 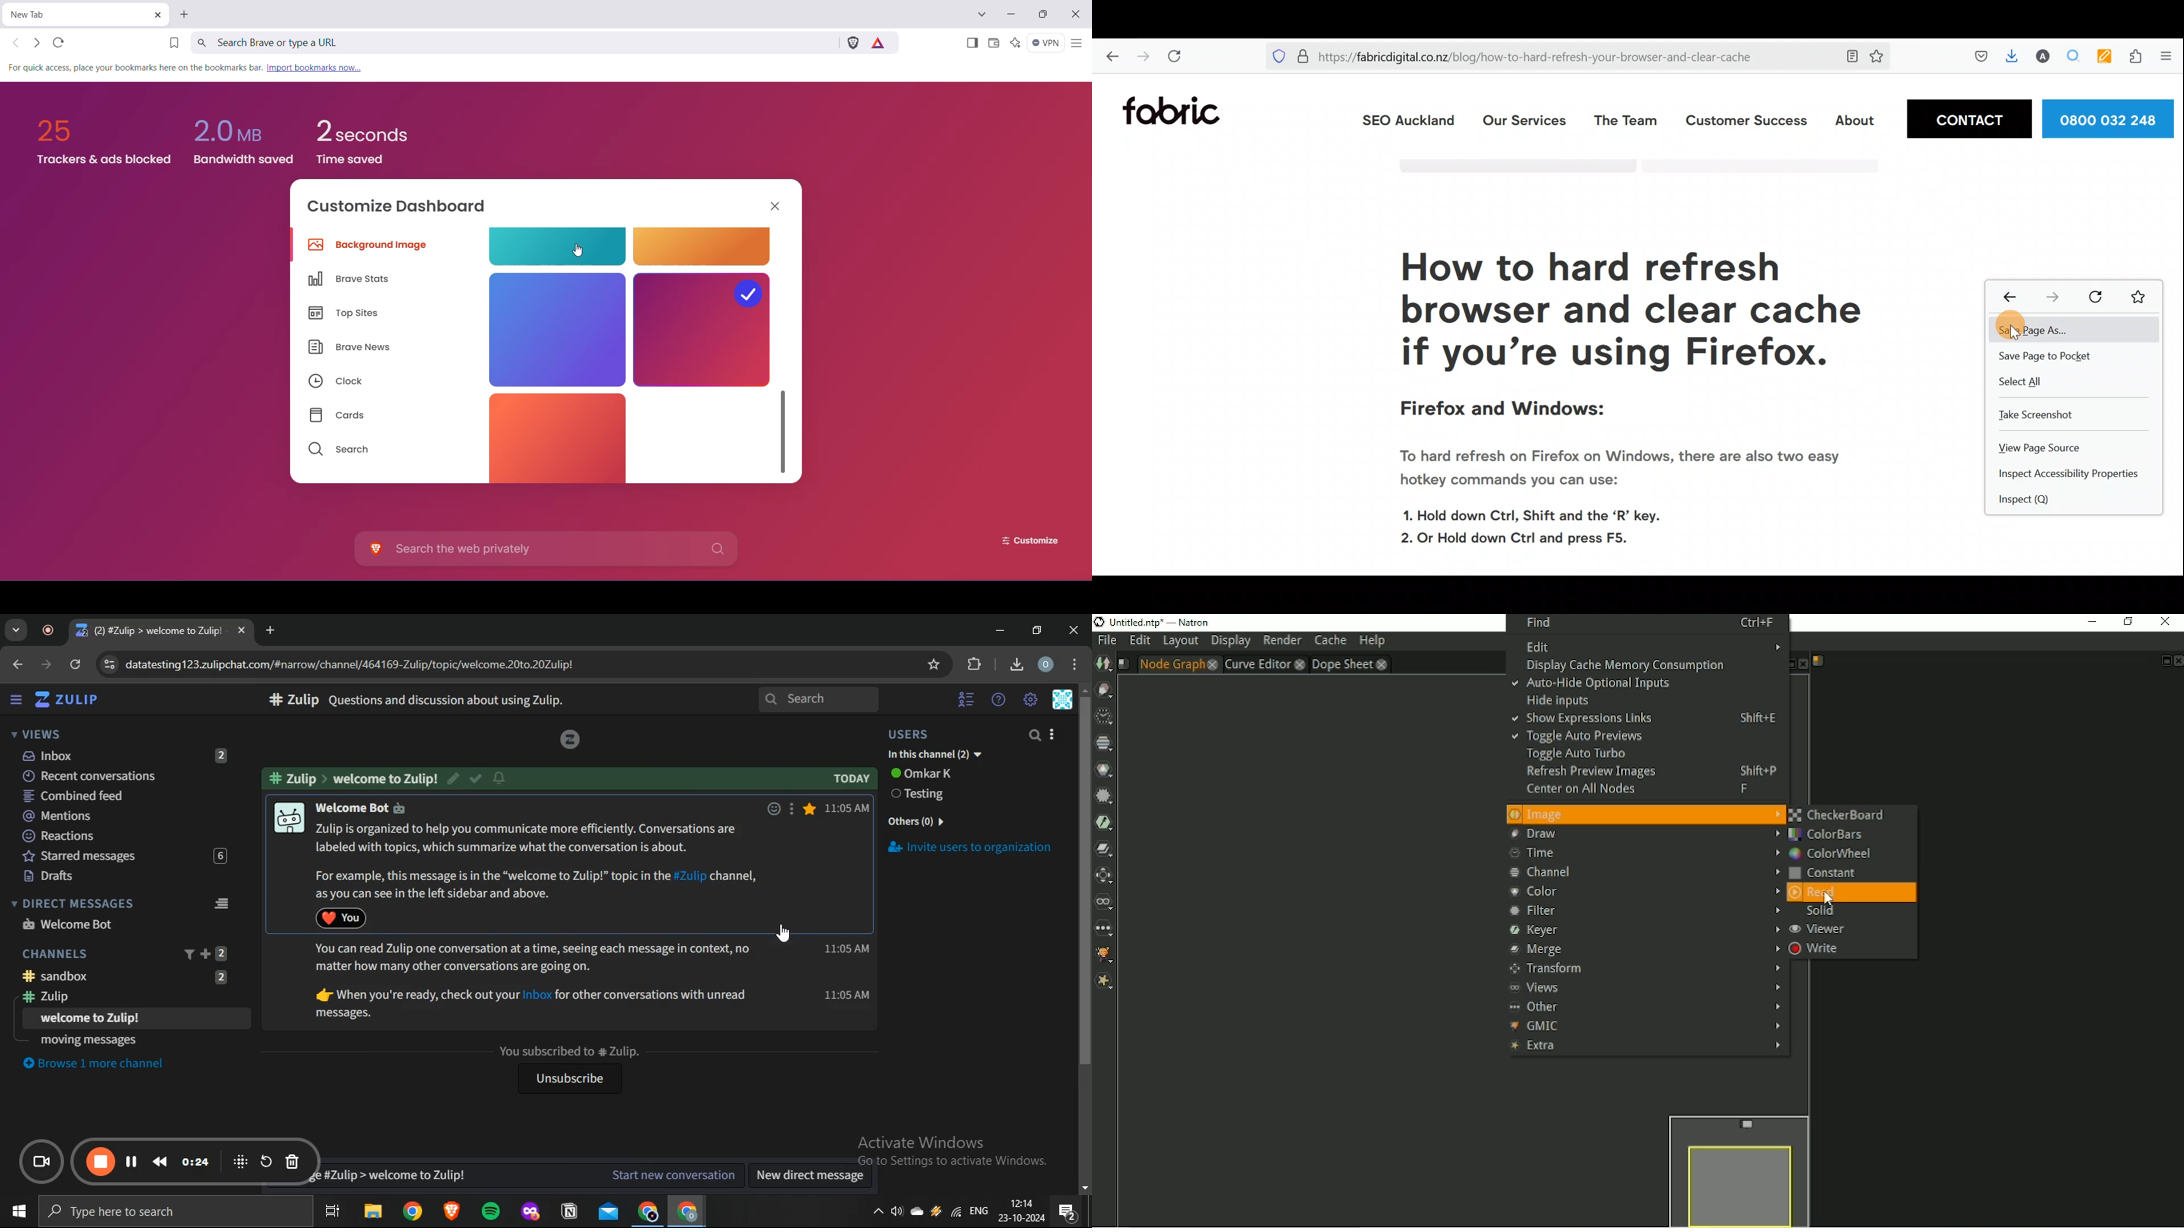 What do you see at coordinates (2040, 414) in the screenshot?
I see `Take screenshot` at bounding box center [2040, 414].